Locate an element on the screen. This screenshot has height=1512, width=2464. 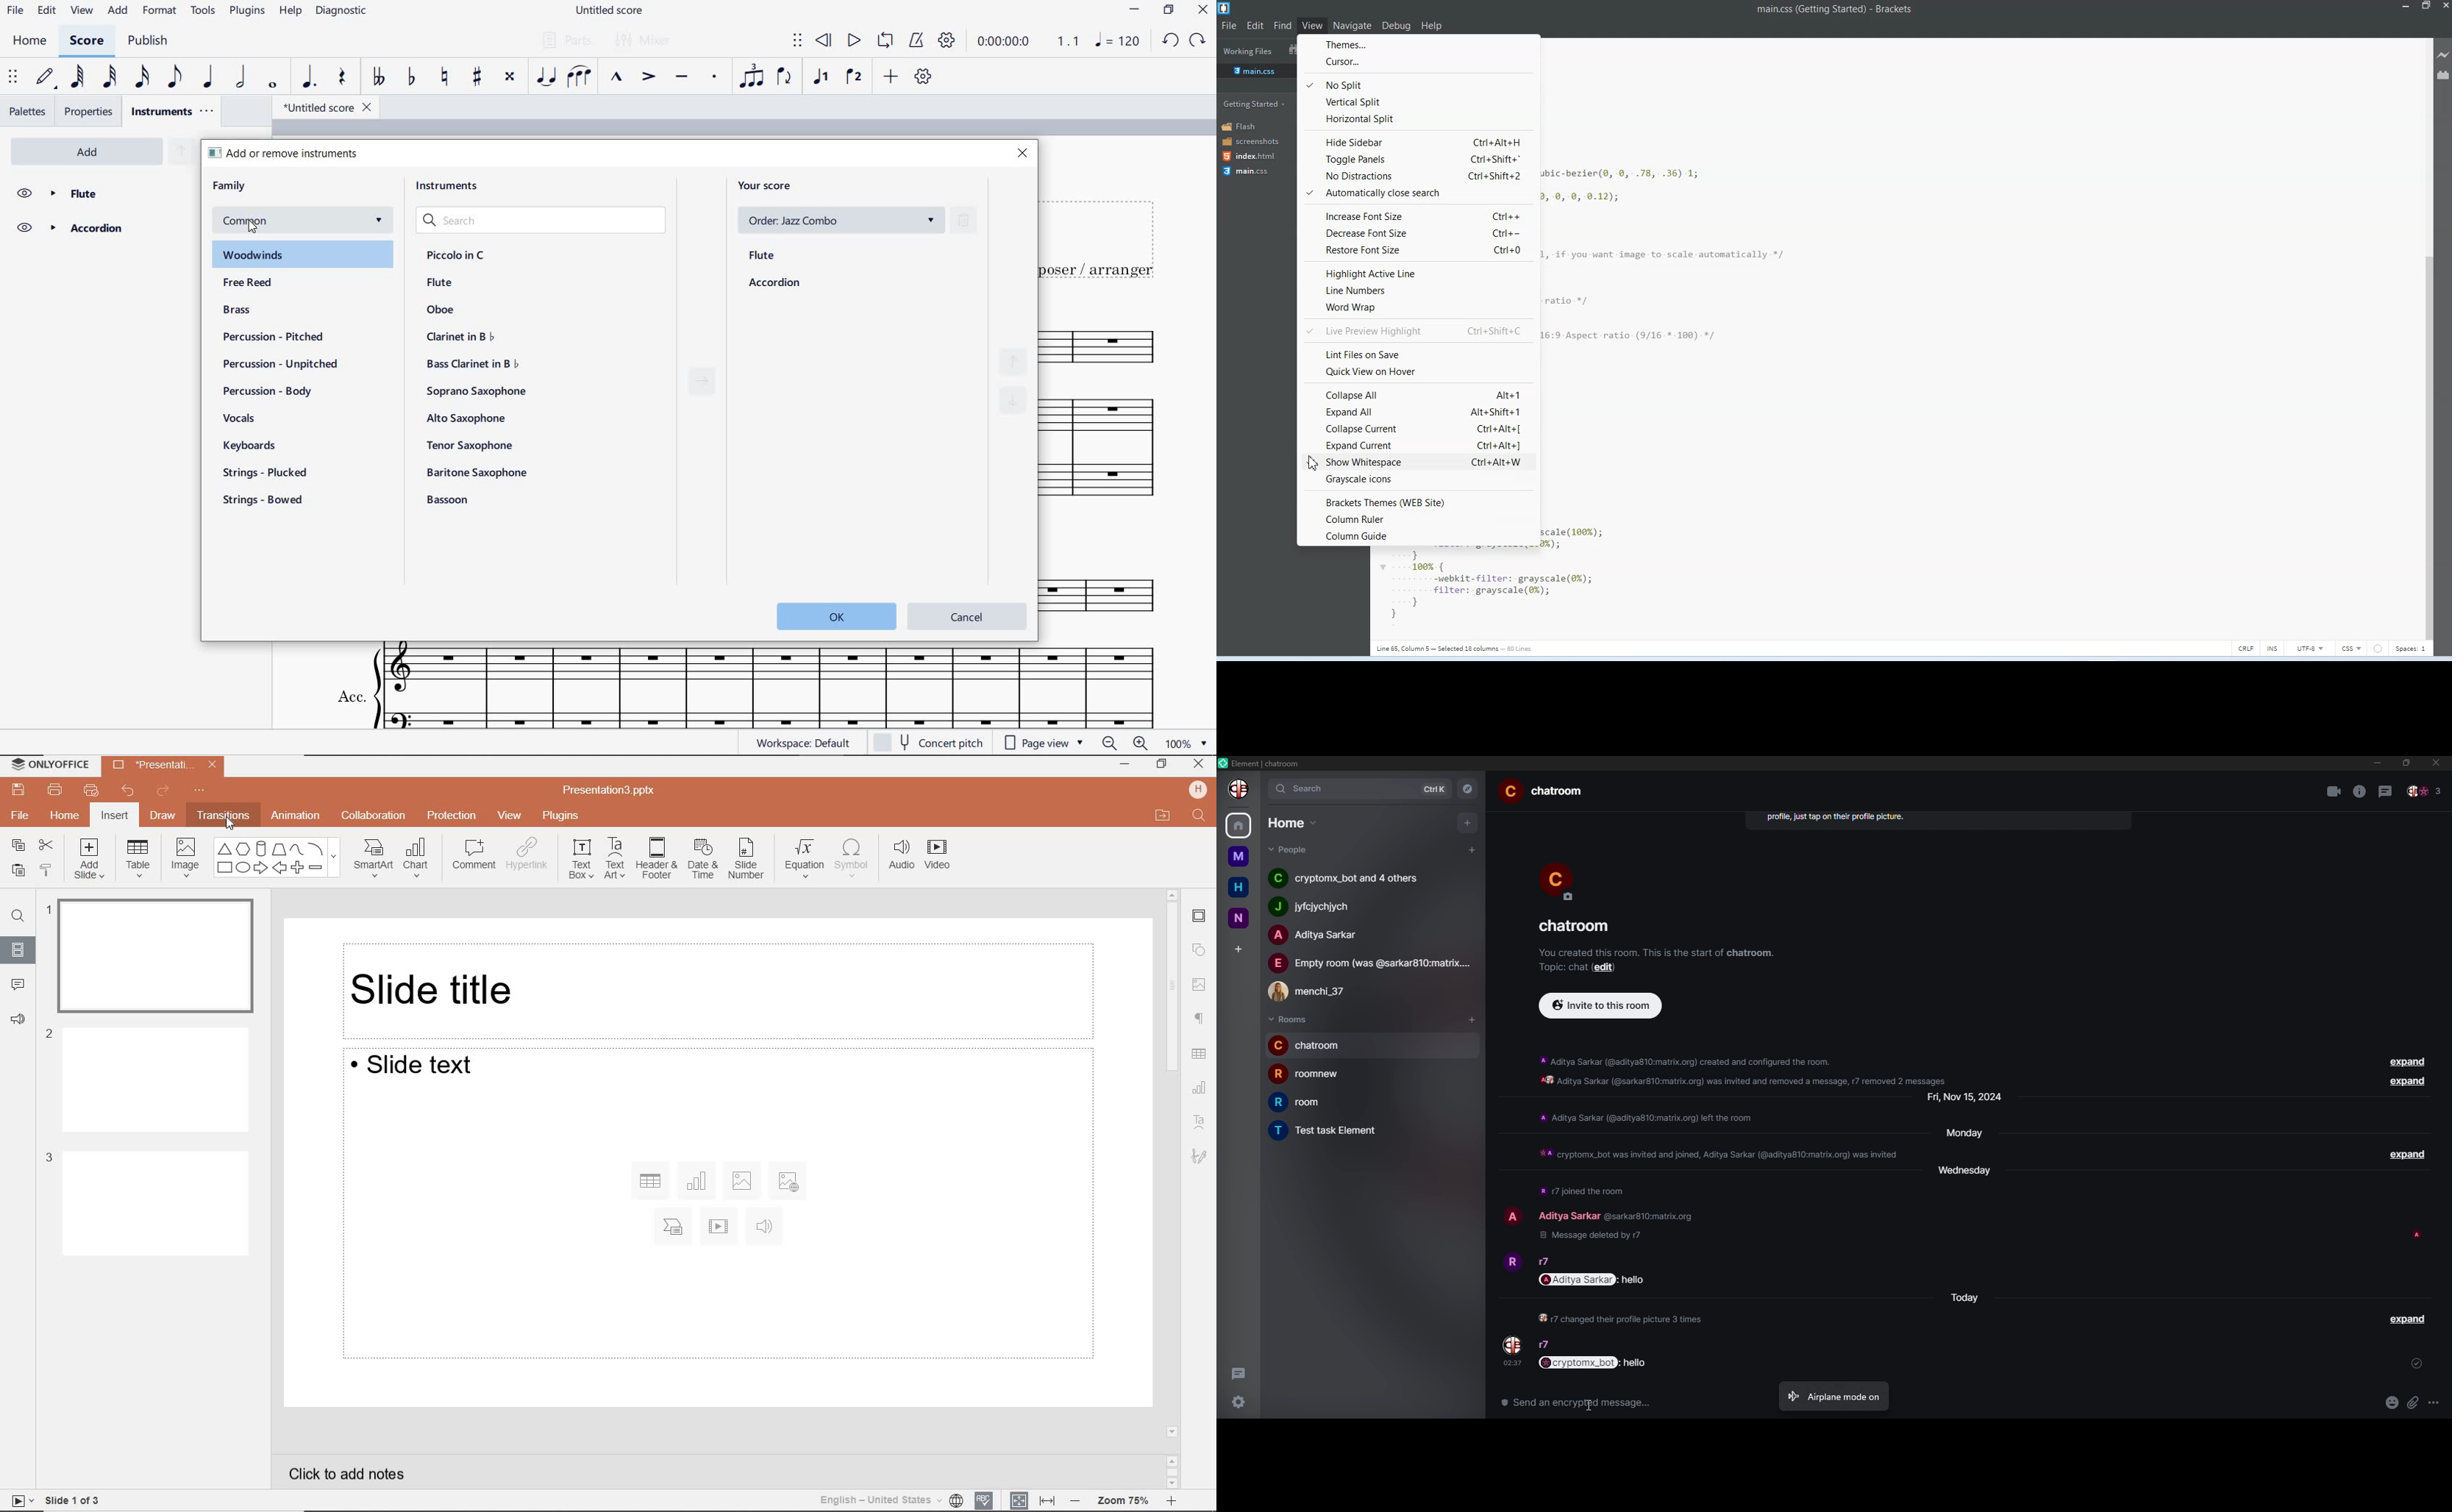
TRIANGLE is located at coordinates (222, 848).